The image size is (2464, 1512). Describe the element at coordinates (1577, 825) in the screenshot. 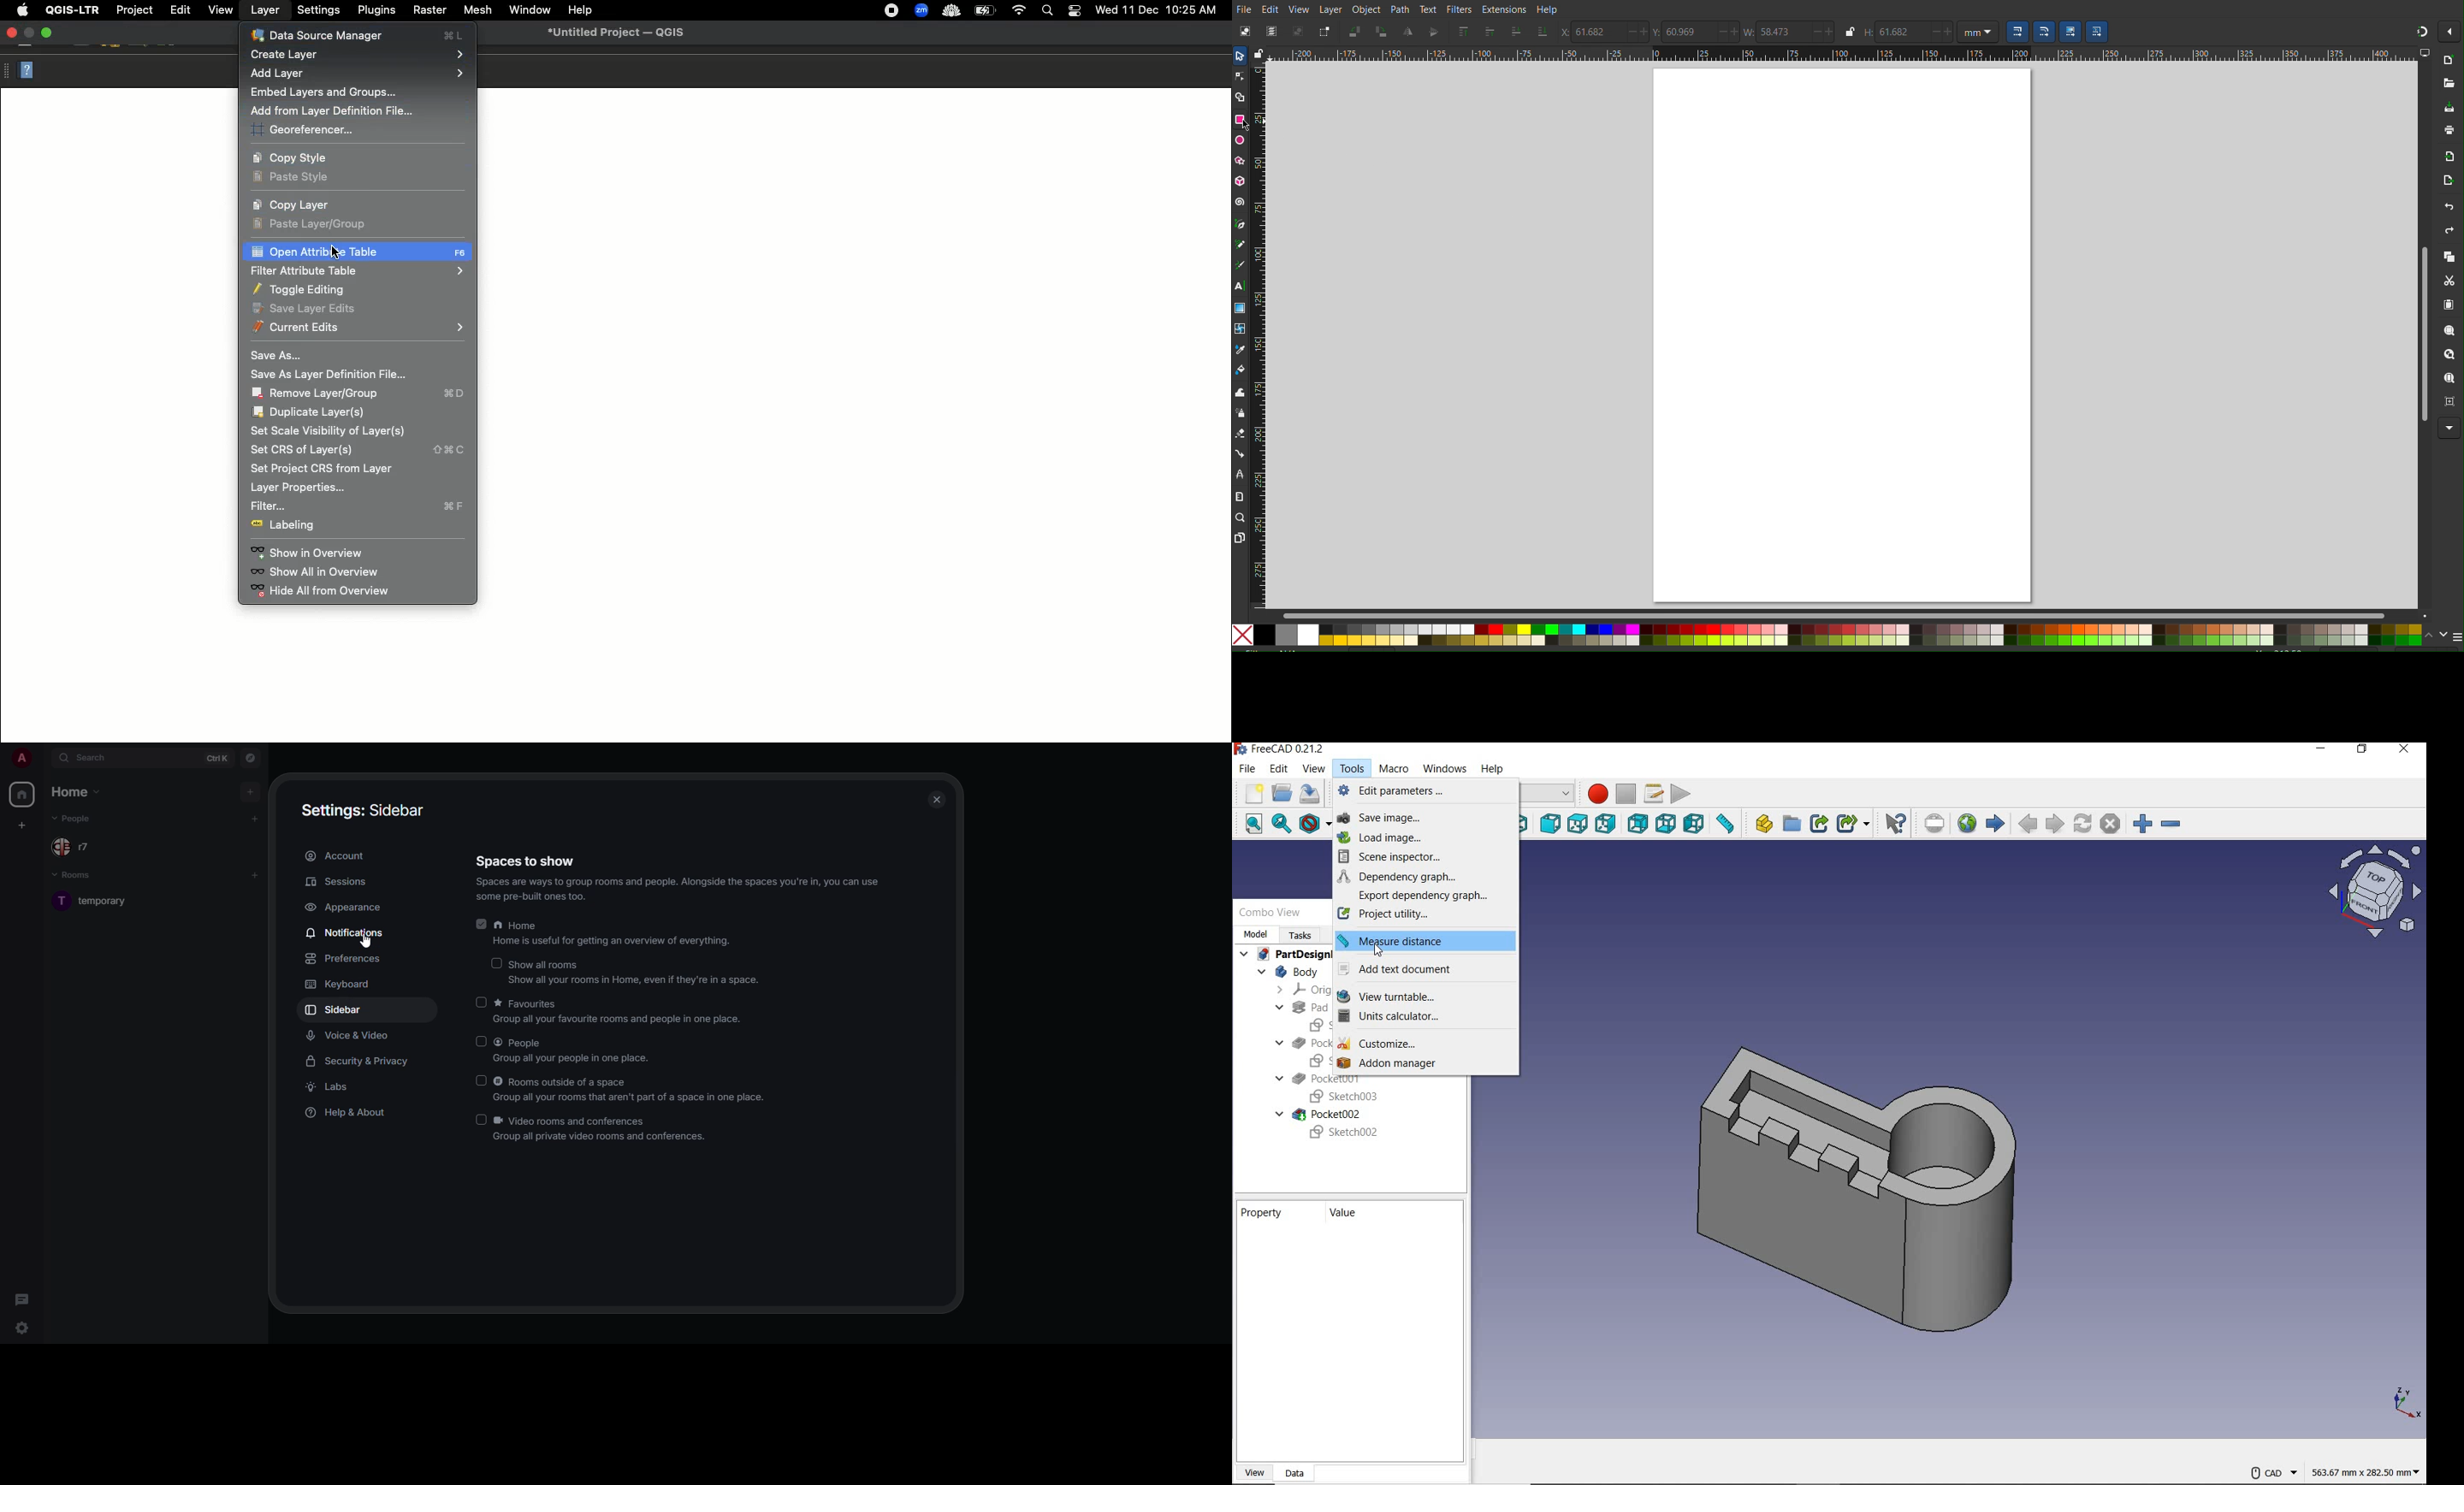

I see `top` at that location.